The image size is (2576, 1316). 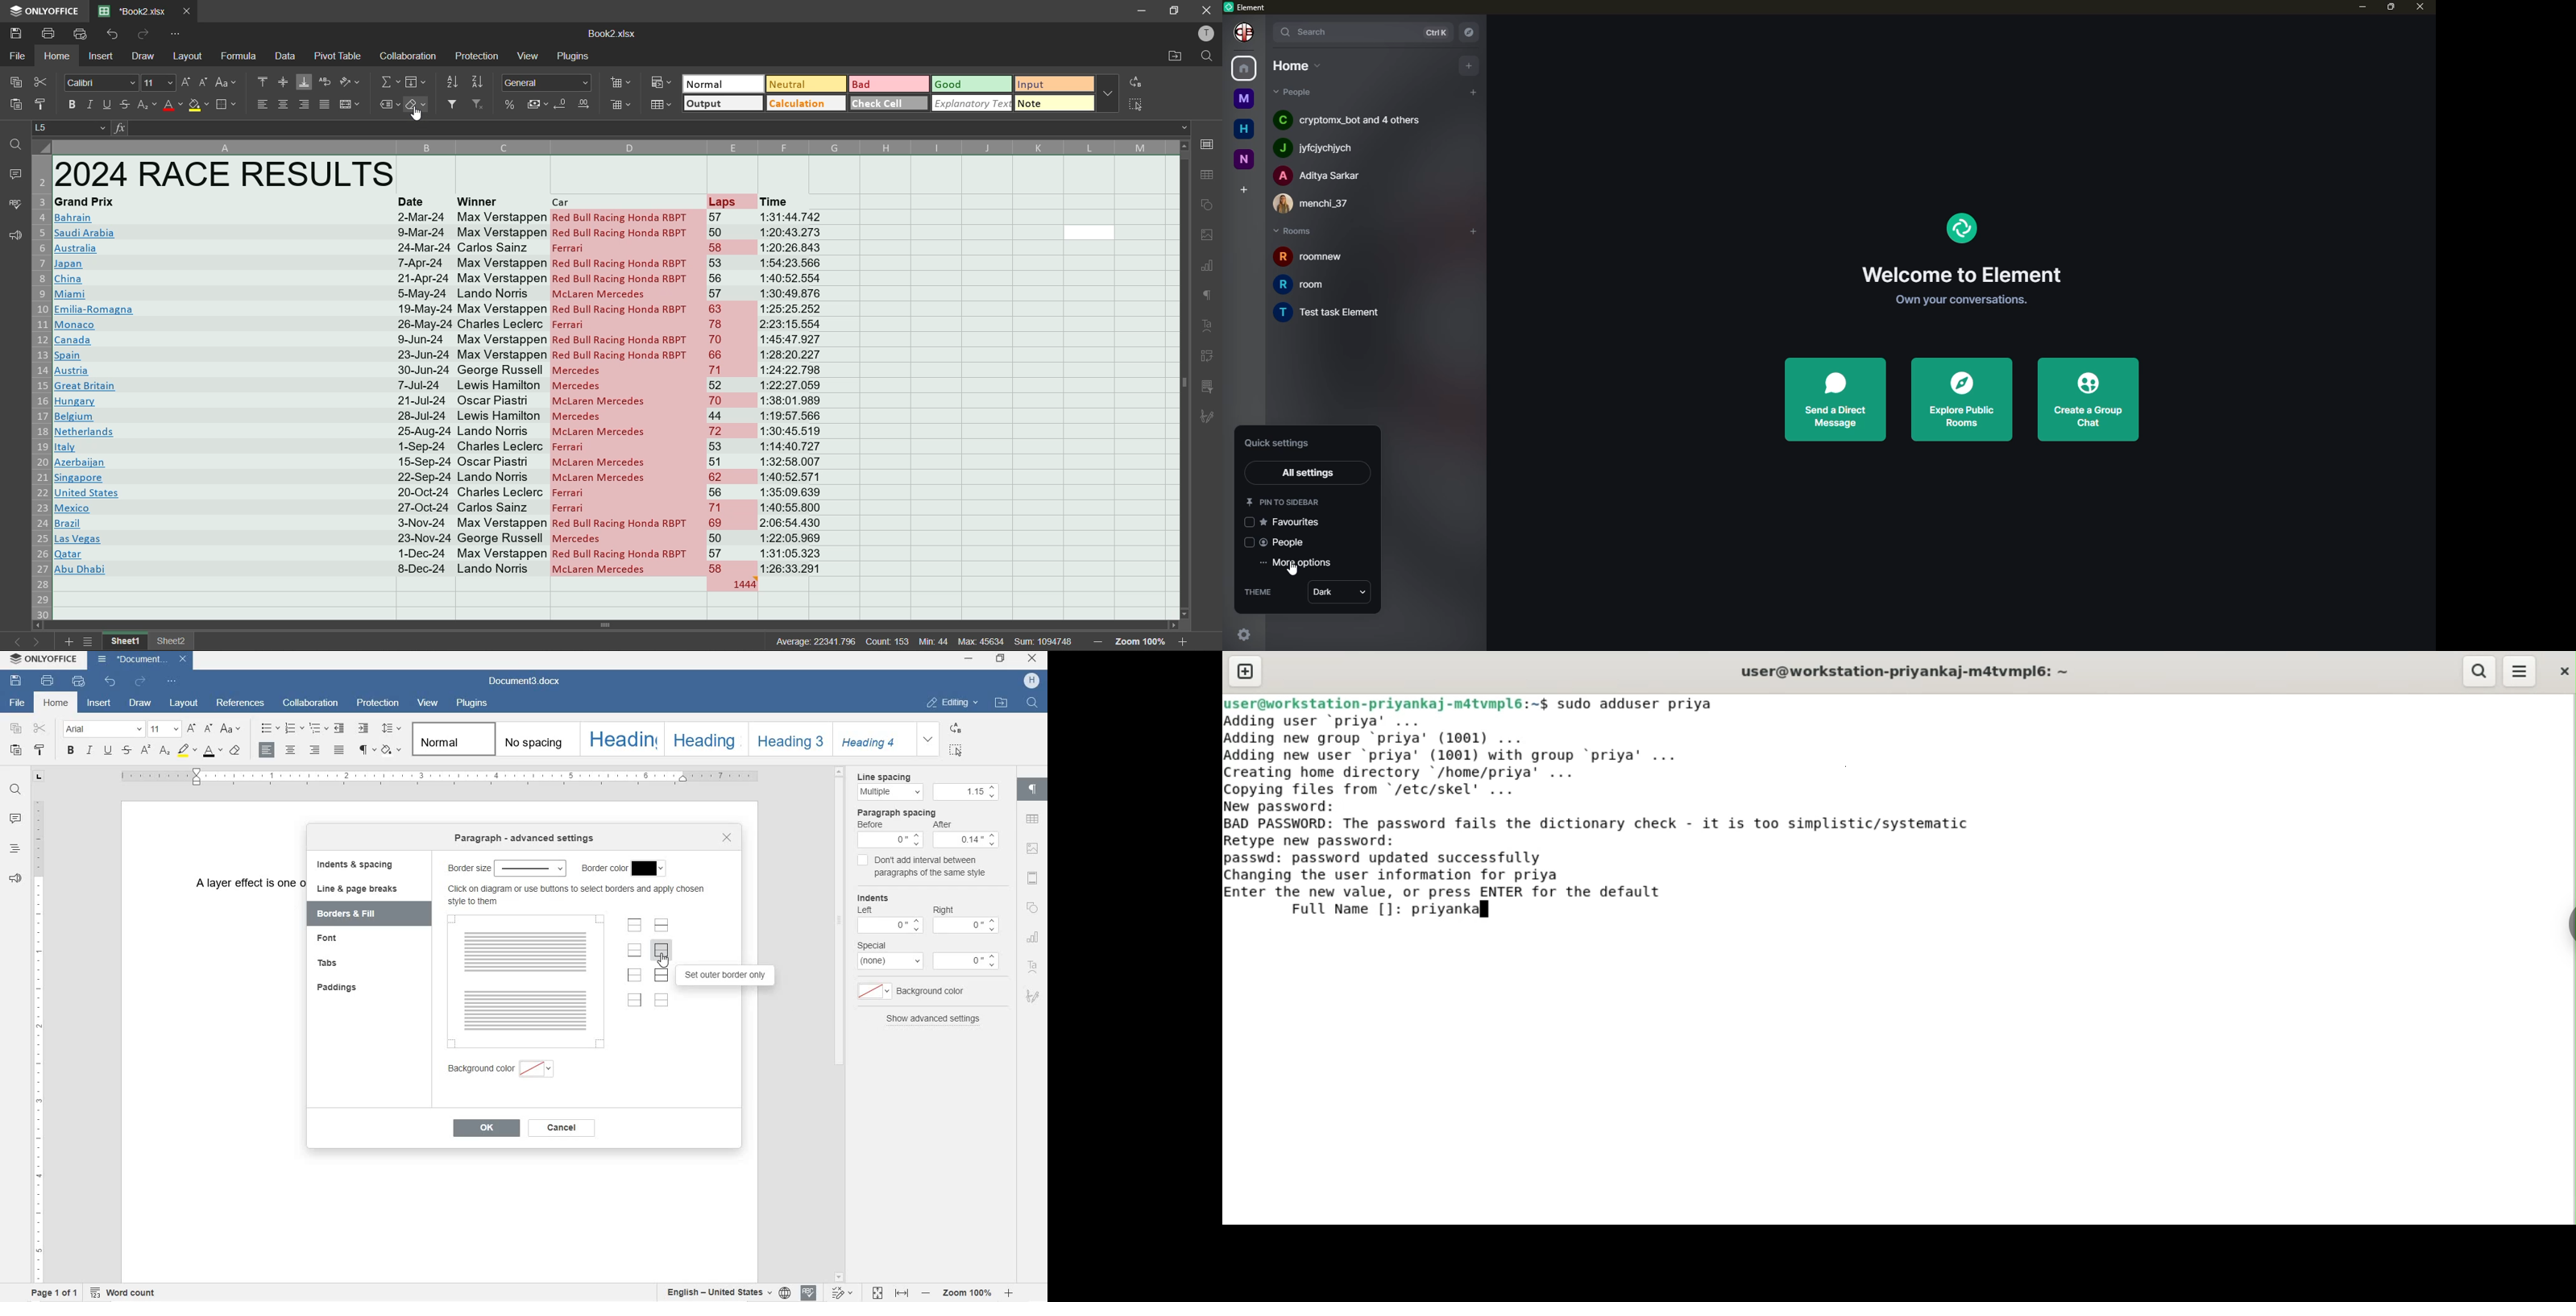 I want to click on images, so click(x=1207, y=237).